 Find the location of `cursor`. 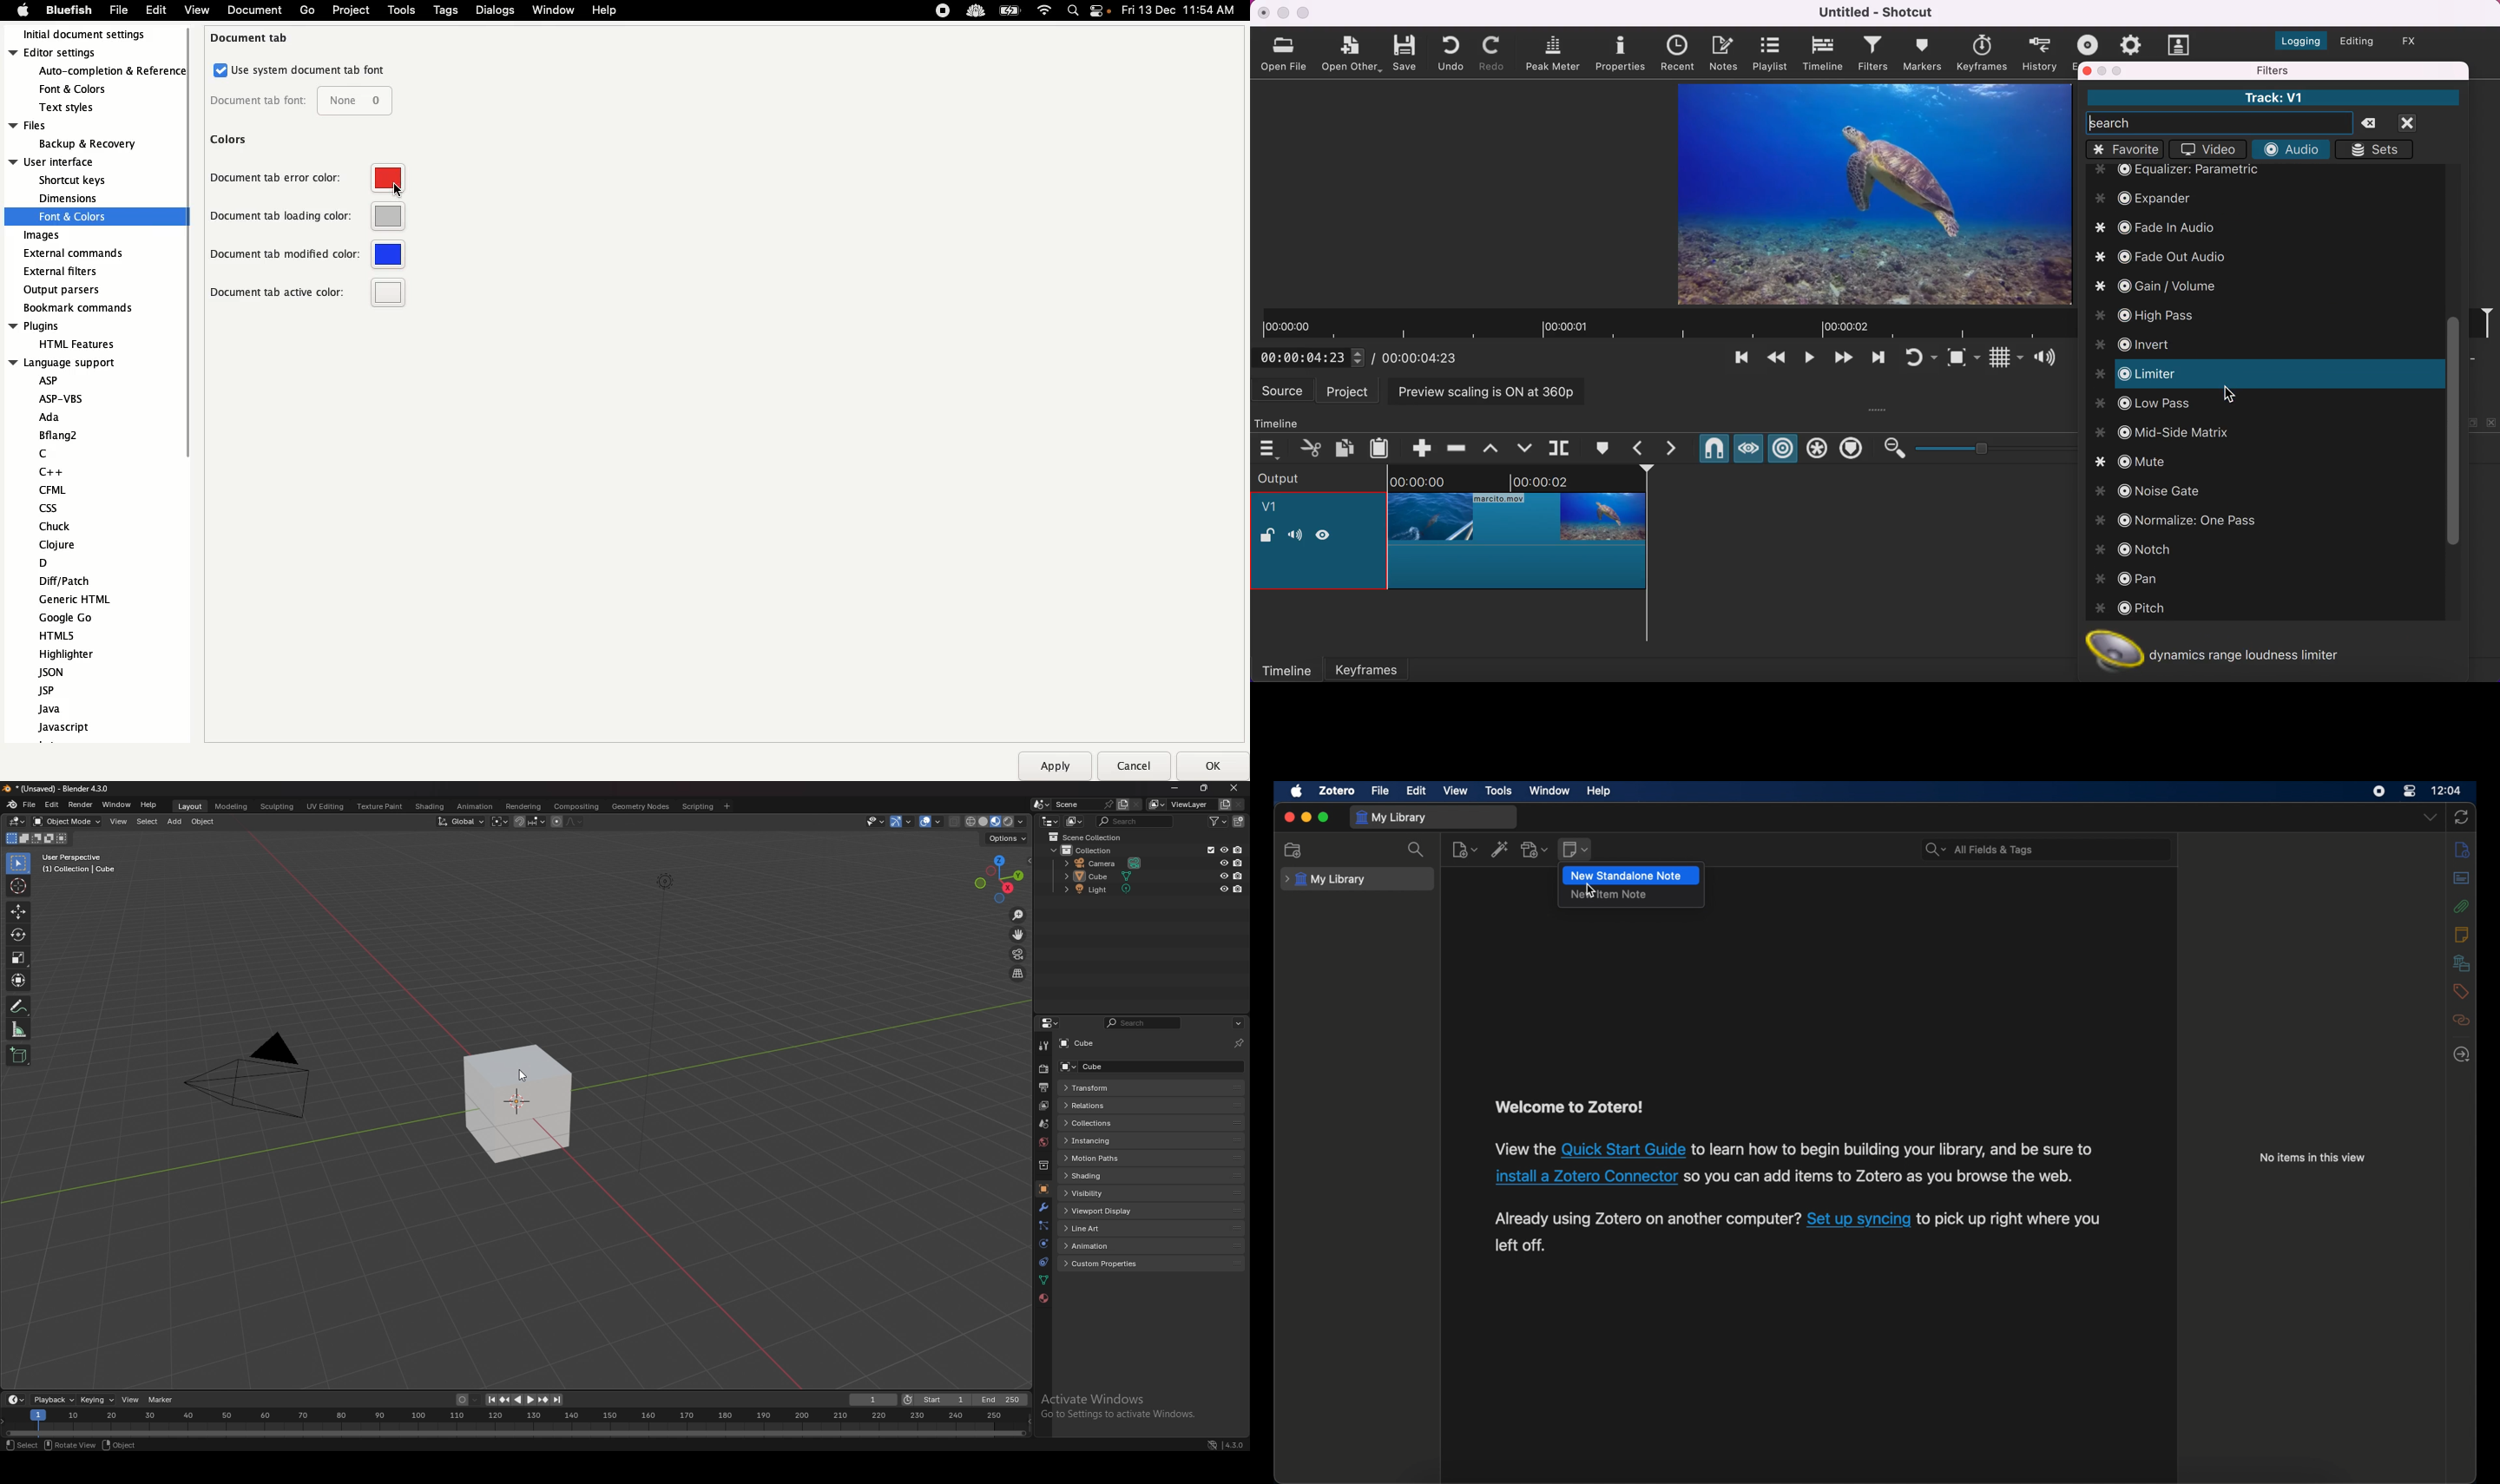

cursor is located at coordinates (1590, 890).